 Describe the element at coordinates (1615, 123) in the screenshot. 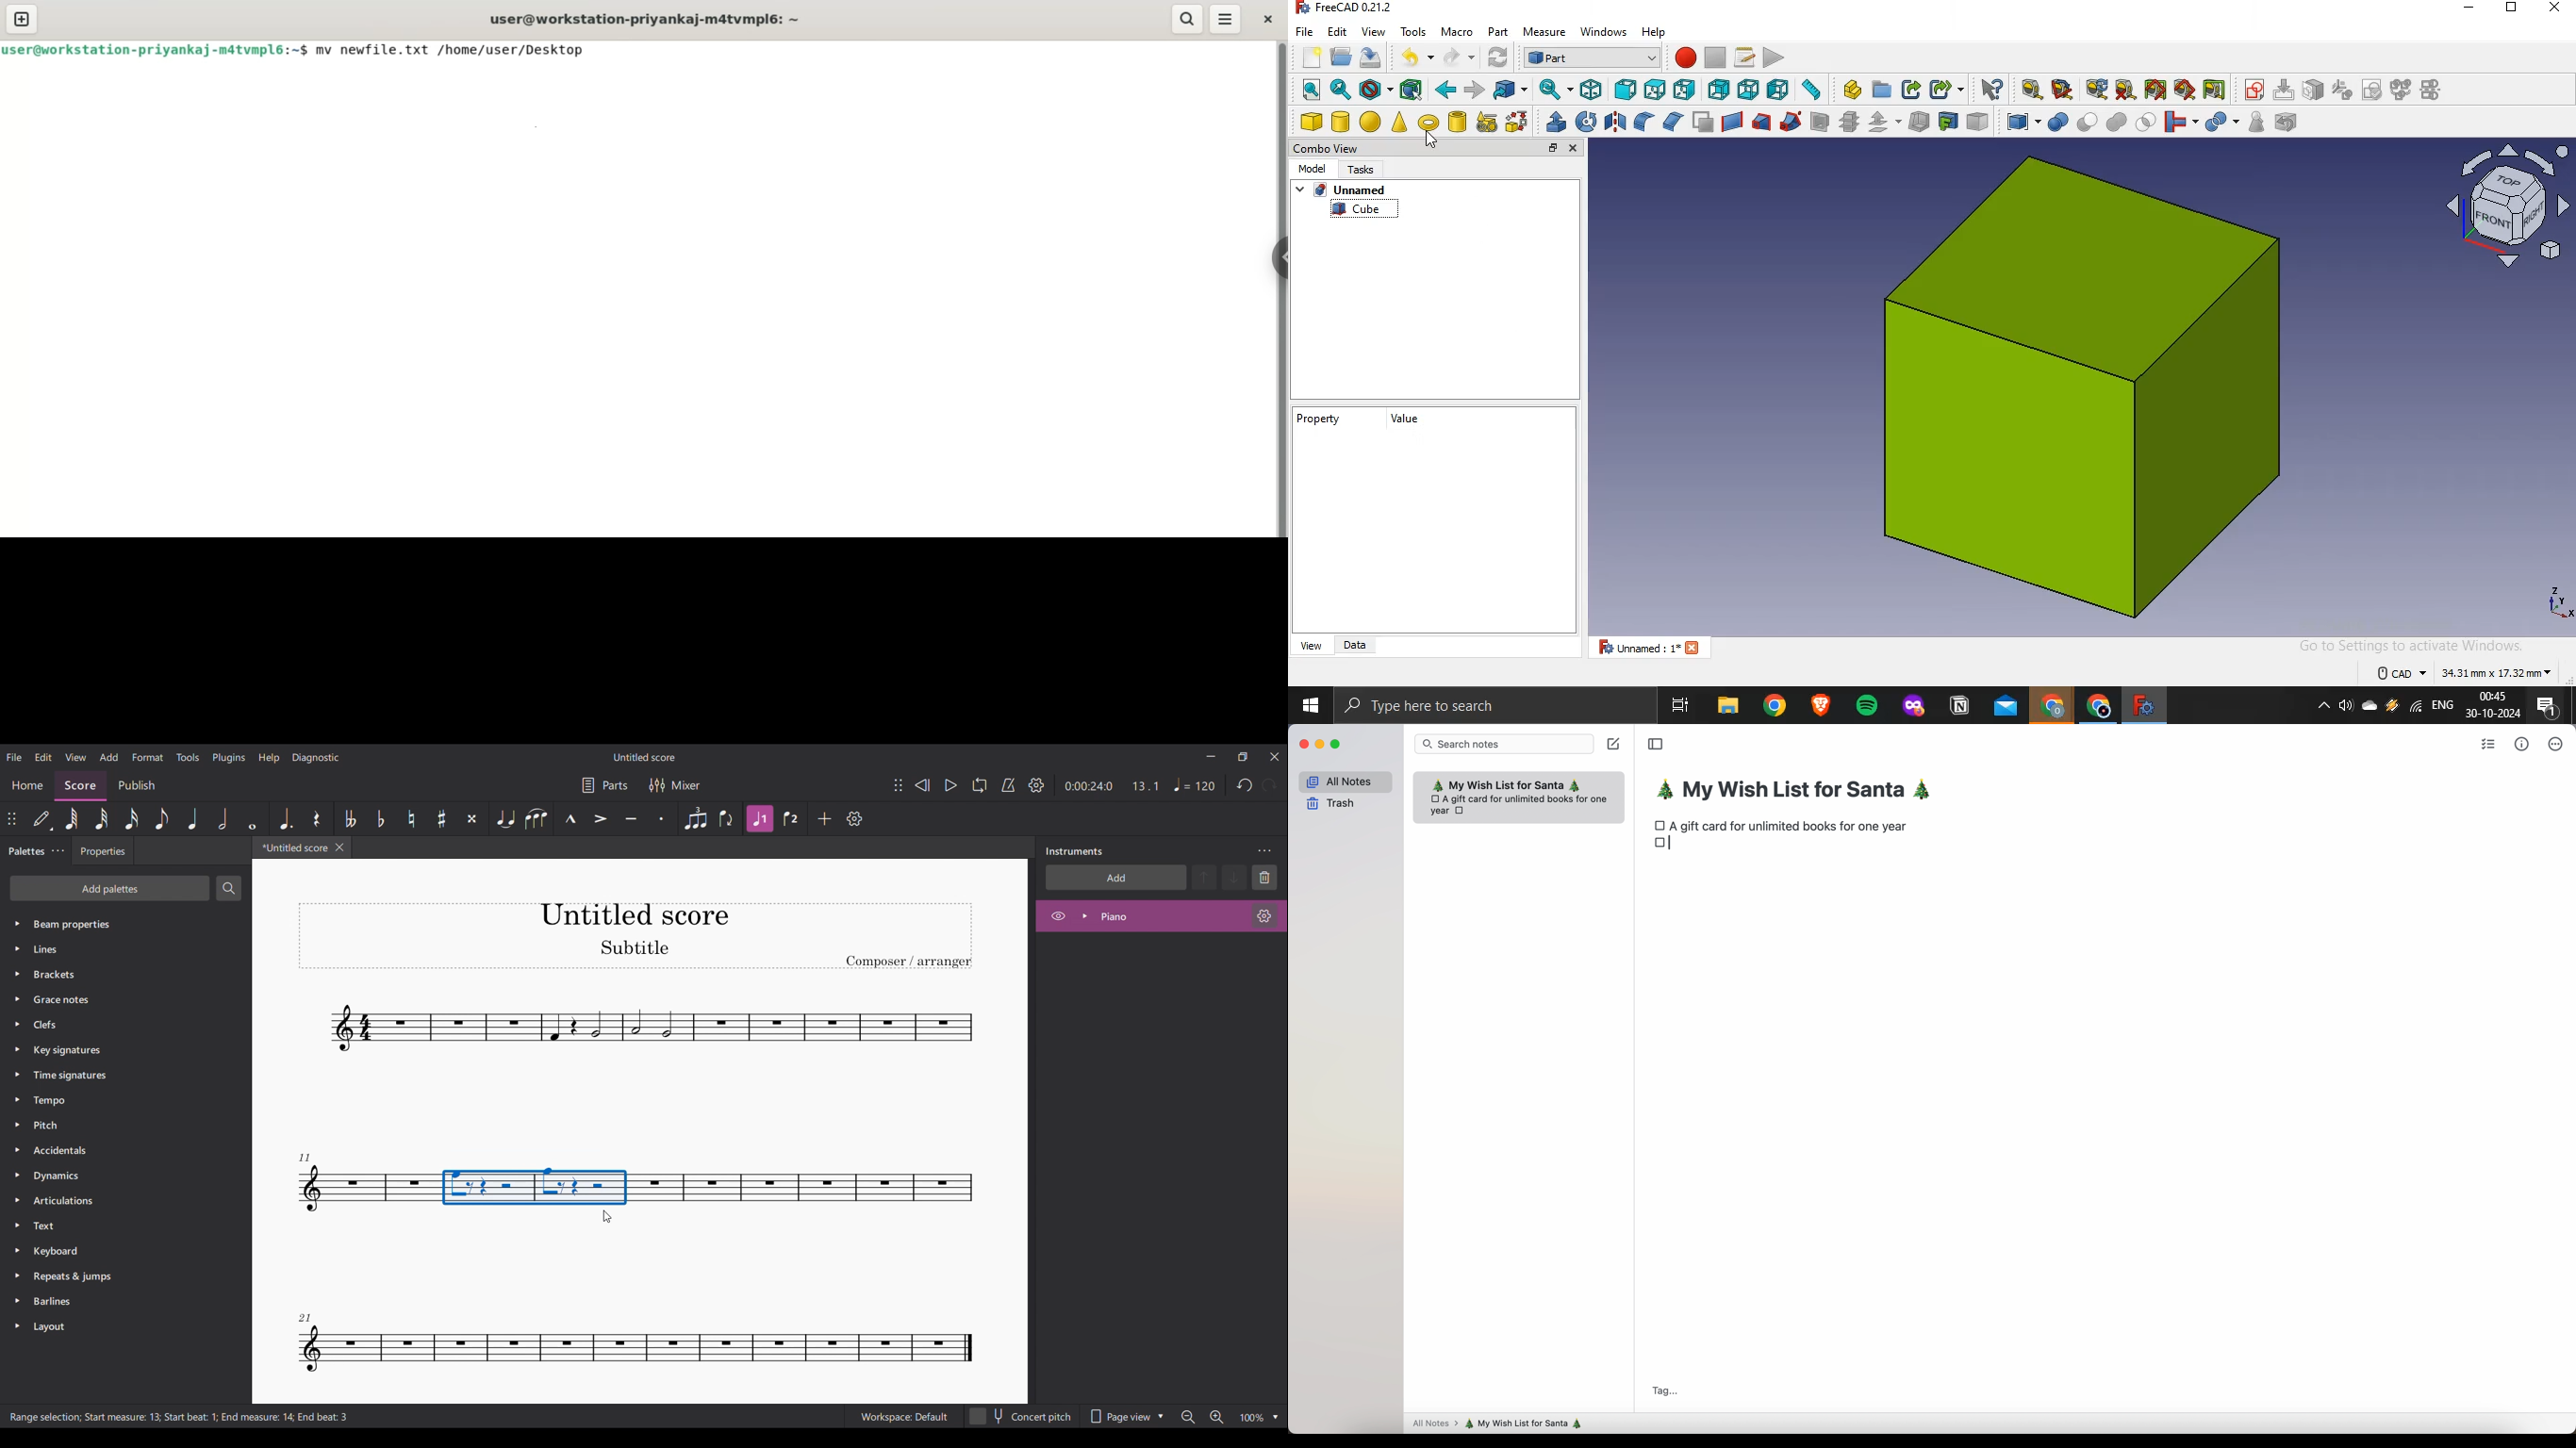

I see `mirroring` at that location.